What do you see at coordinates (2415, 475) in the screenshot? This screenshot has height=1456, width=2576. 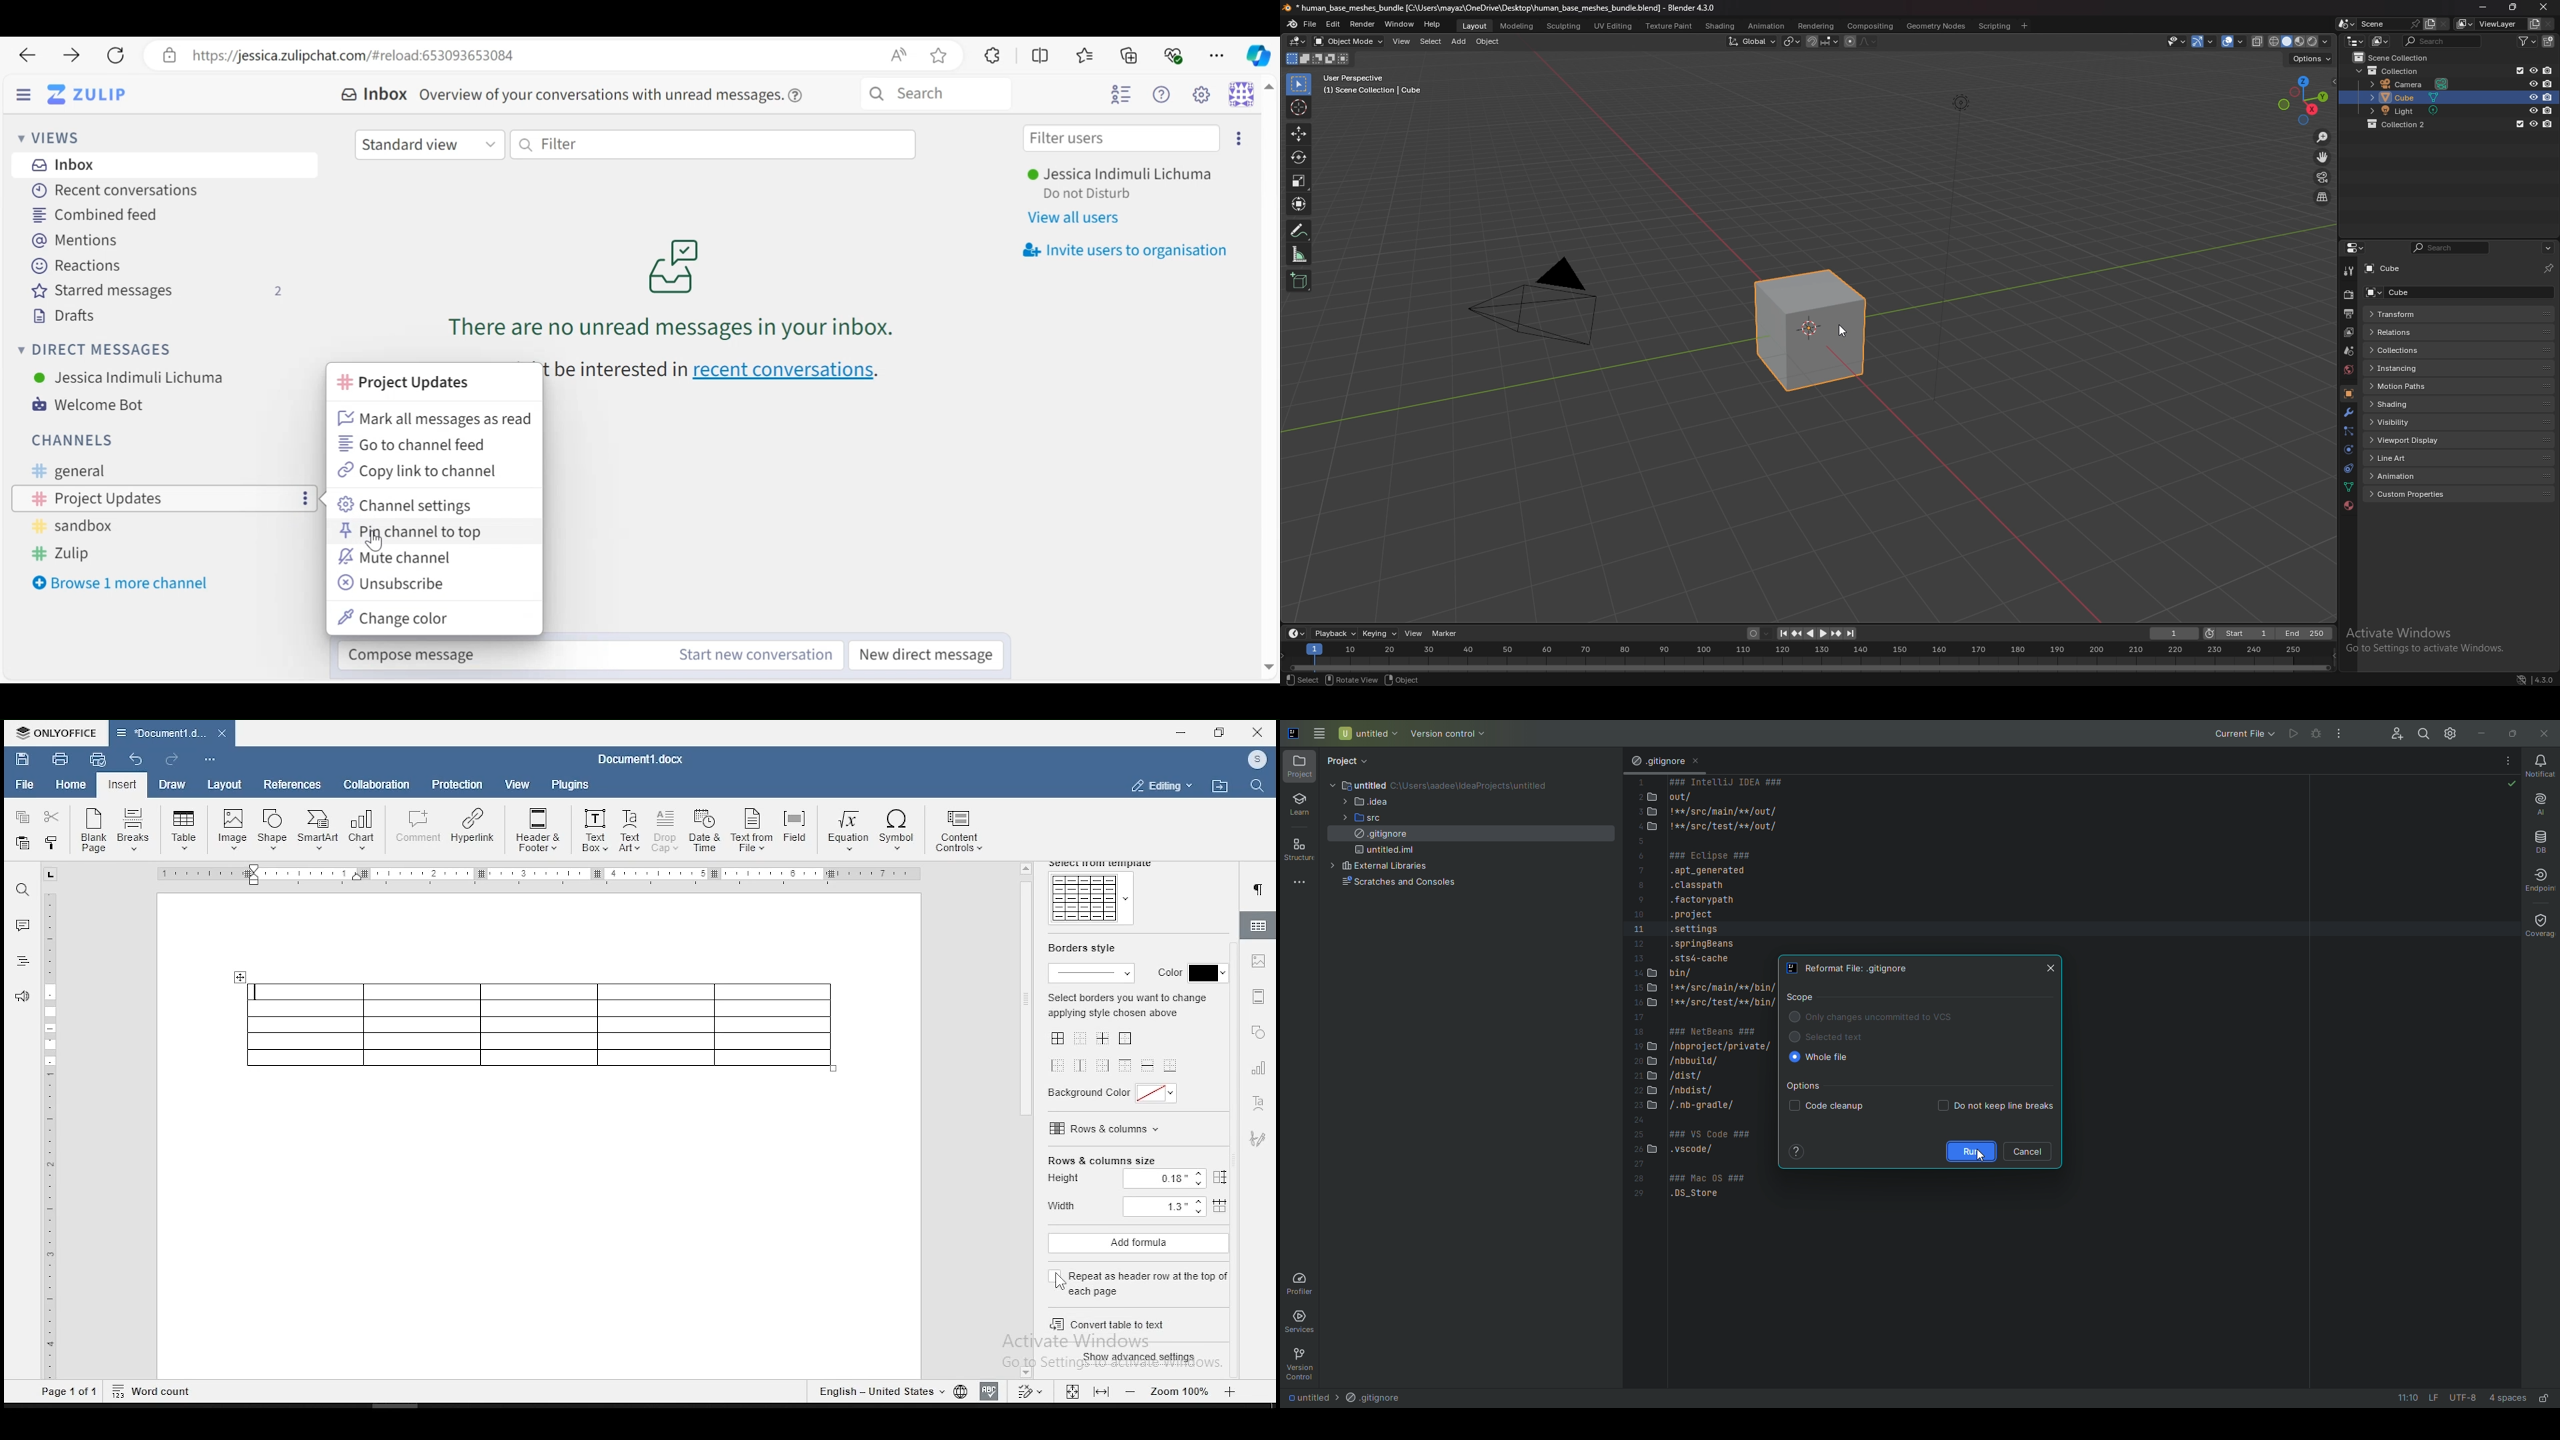 I see `animation` at bounding box center [2415, 475].